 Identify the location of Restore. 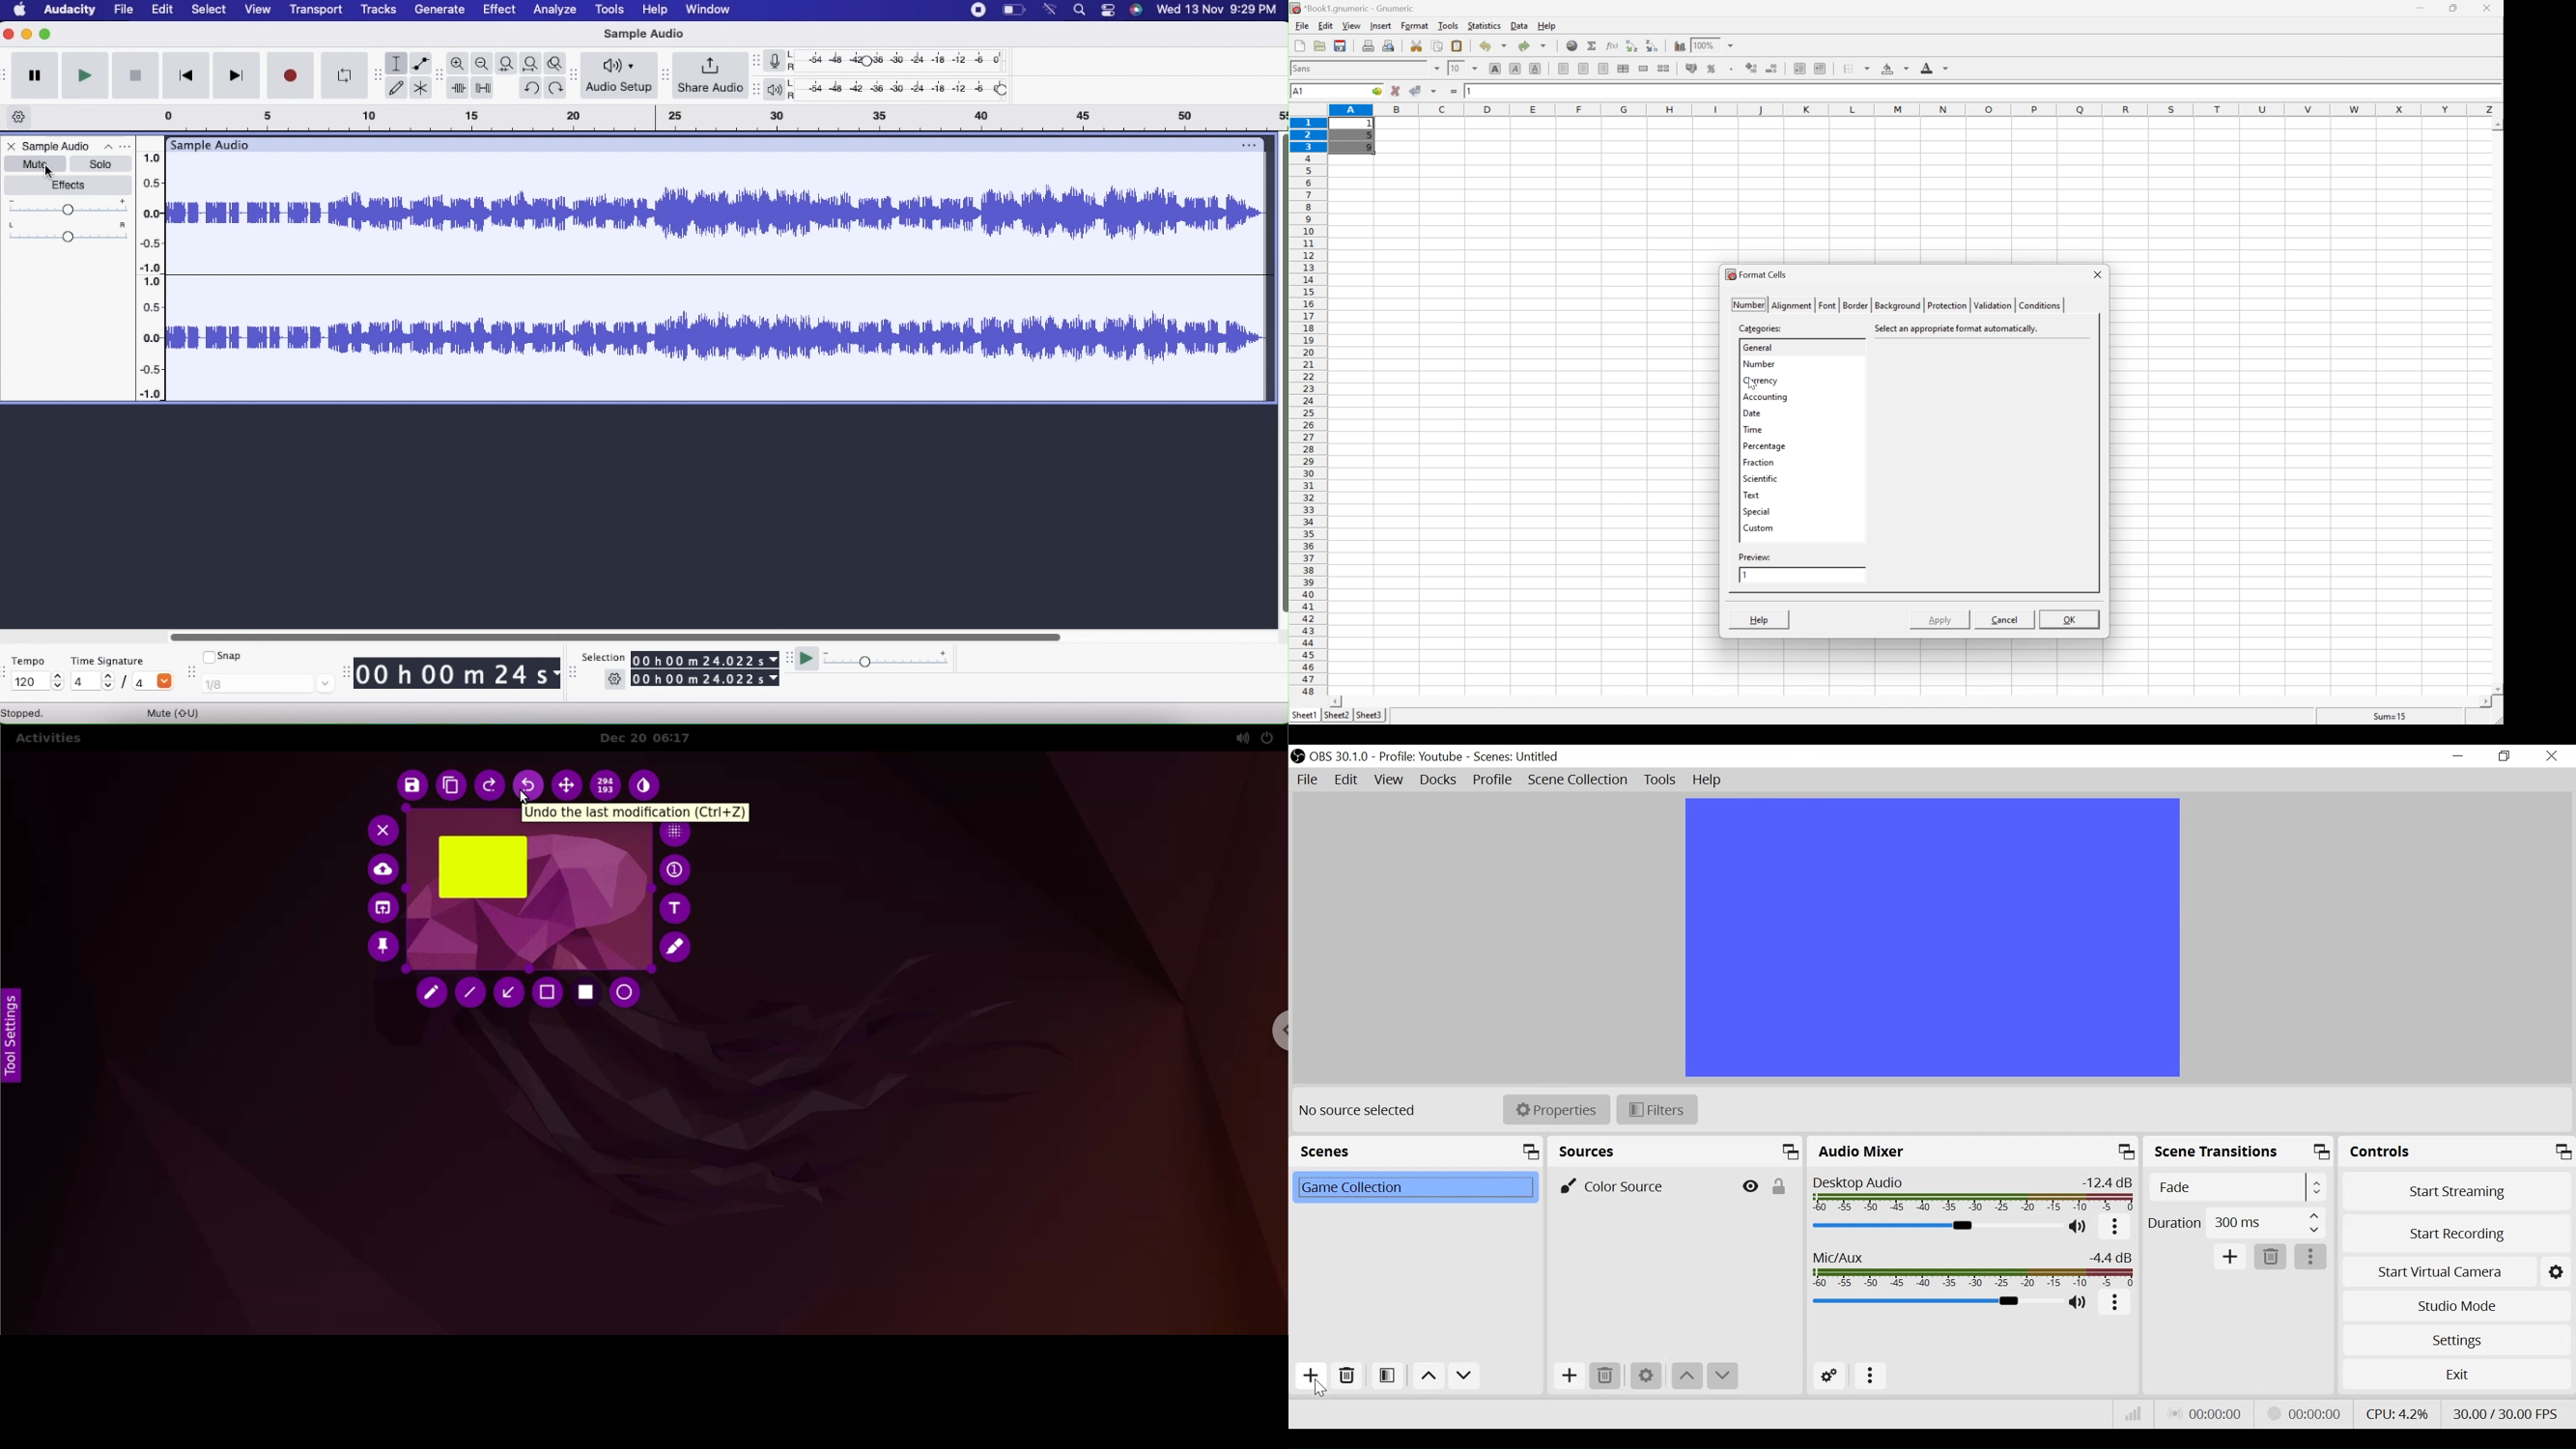
(2503, 757).